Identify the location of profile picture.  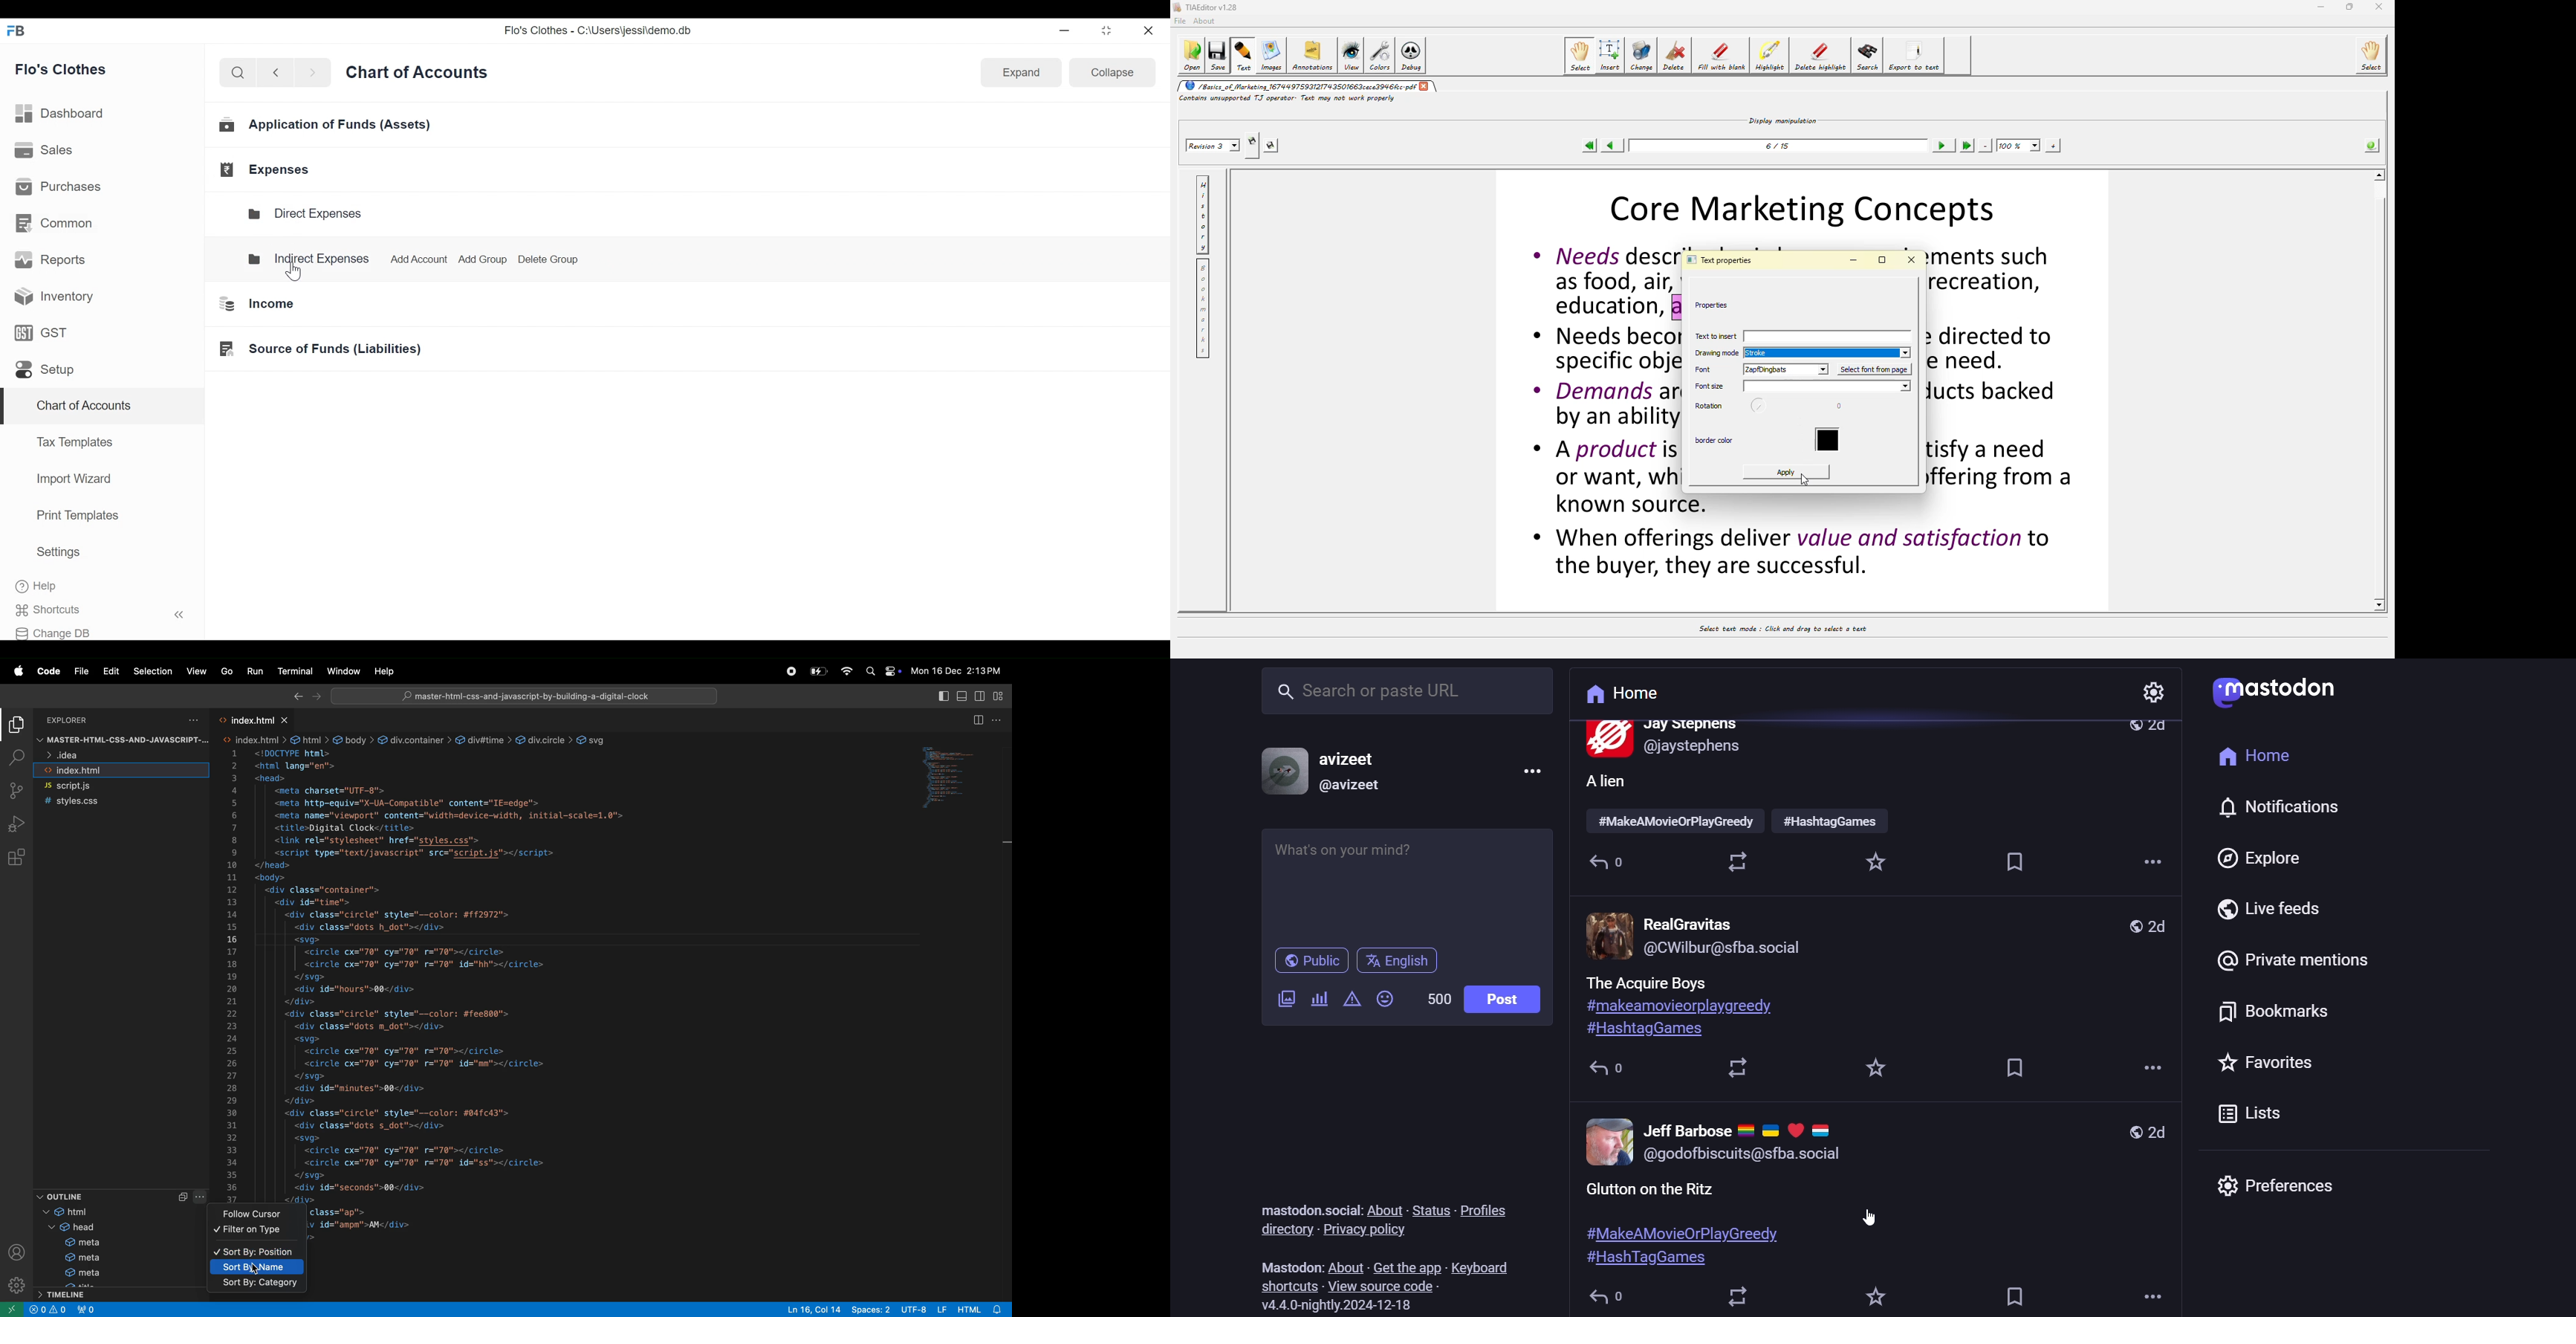
(1282, 768).